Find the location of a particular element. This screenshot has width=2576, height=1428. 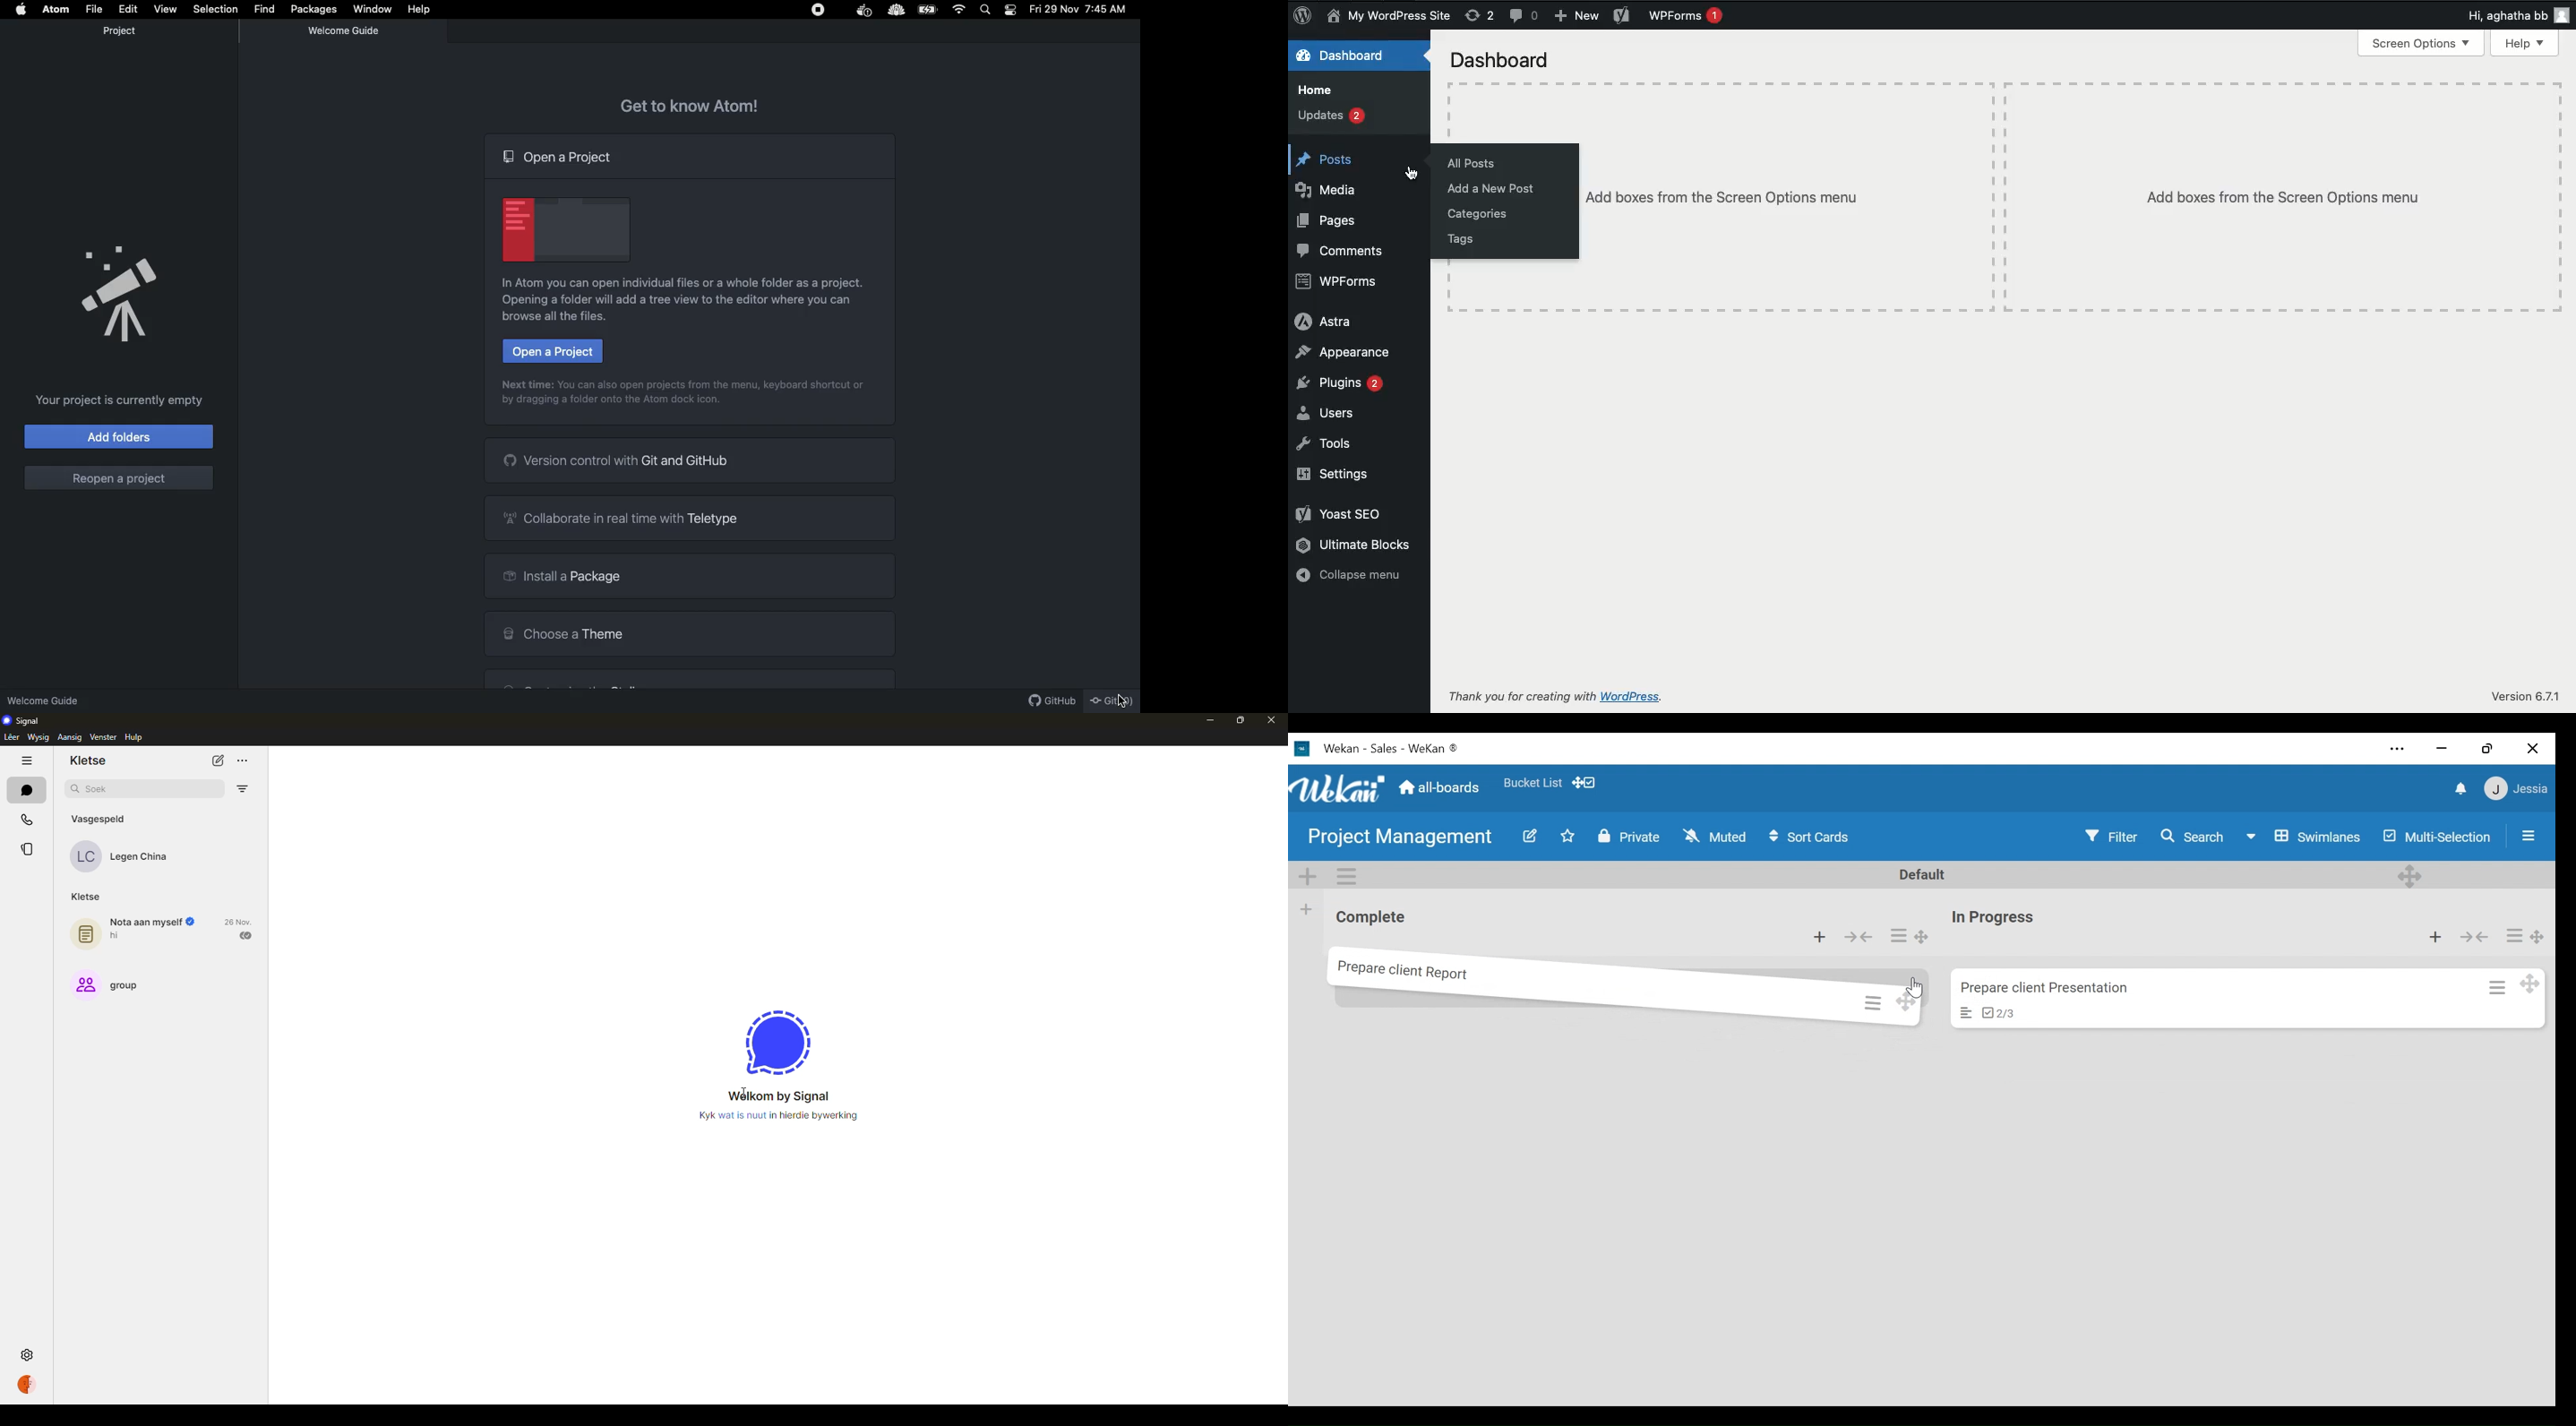

Collapse menu is located at coordinates (1351, 572).